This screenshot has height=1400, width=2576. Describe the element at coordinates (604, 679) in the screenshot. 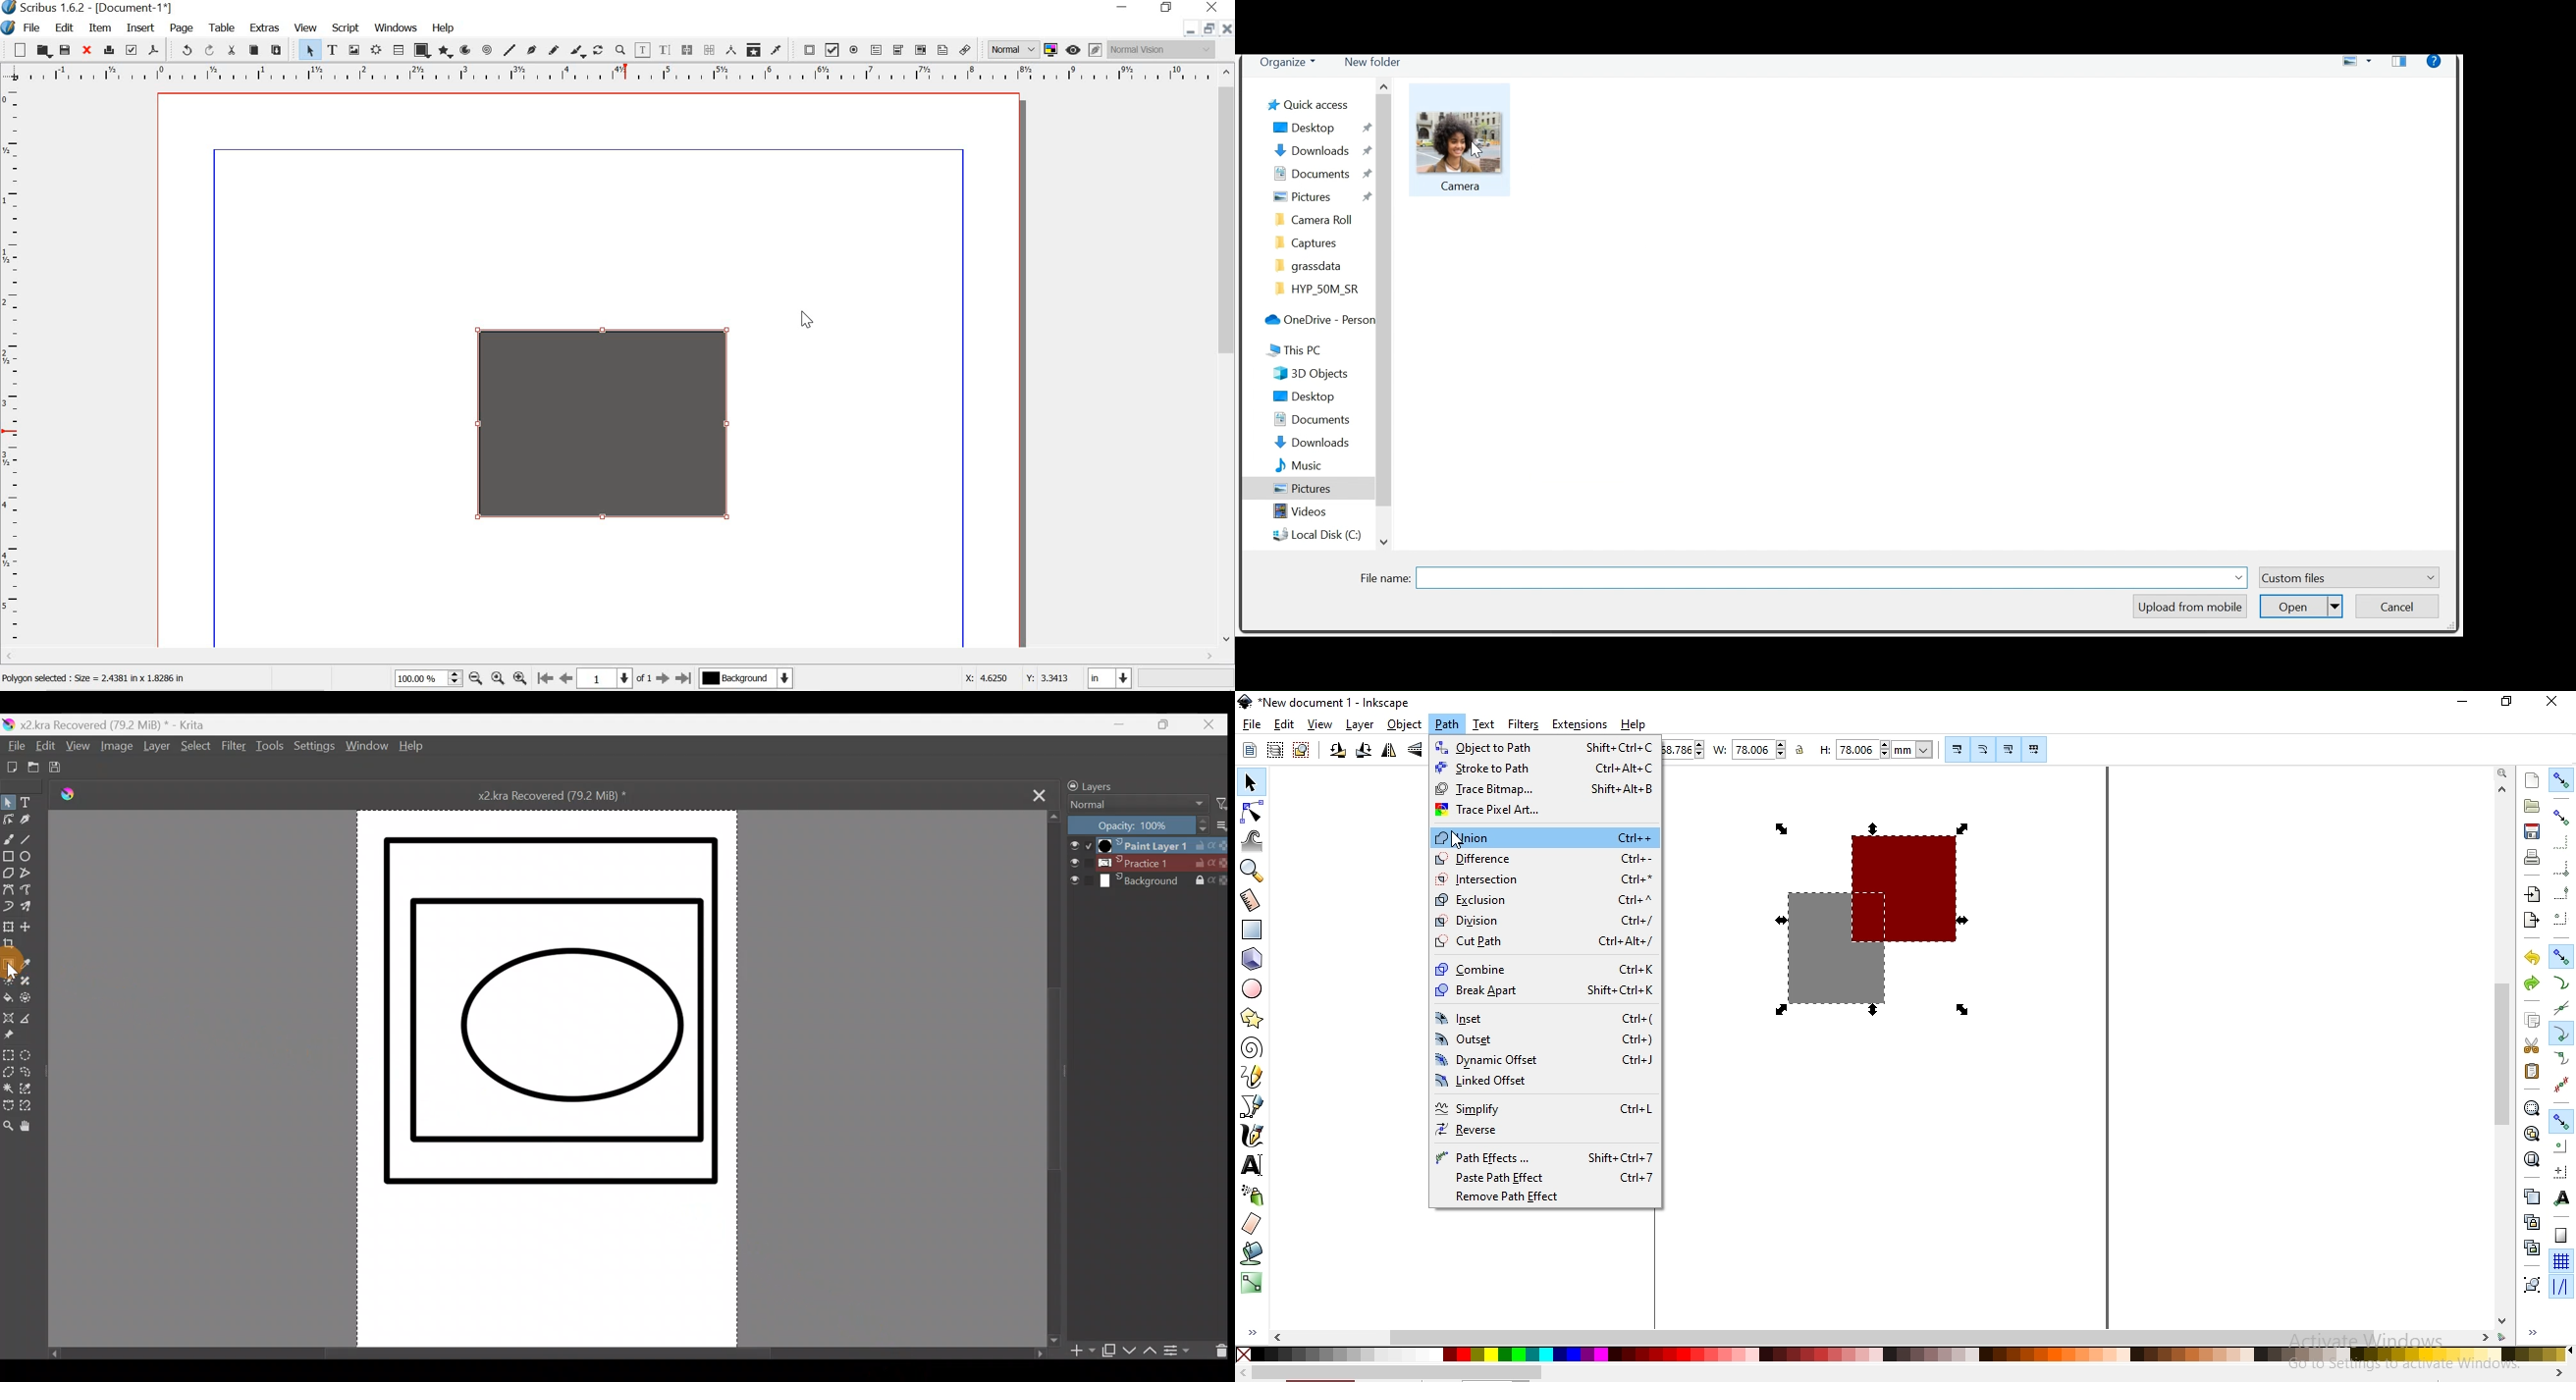

I see `1` at that location.